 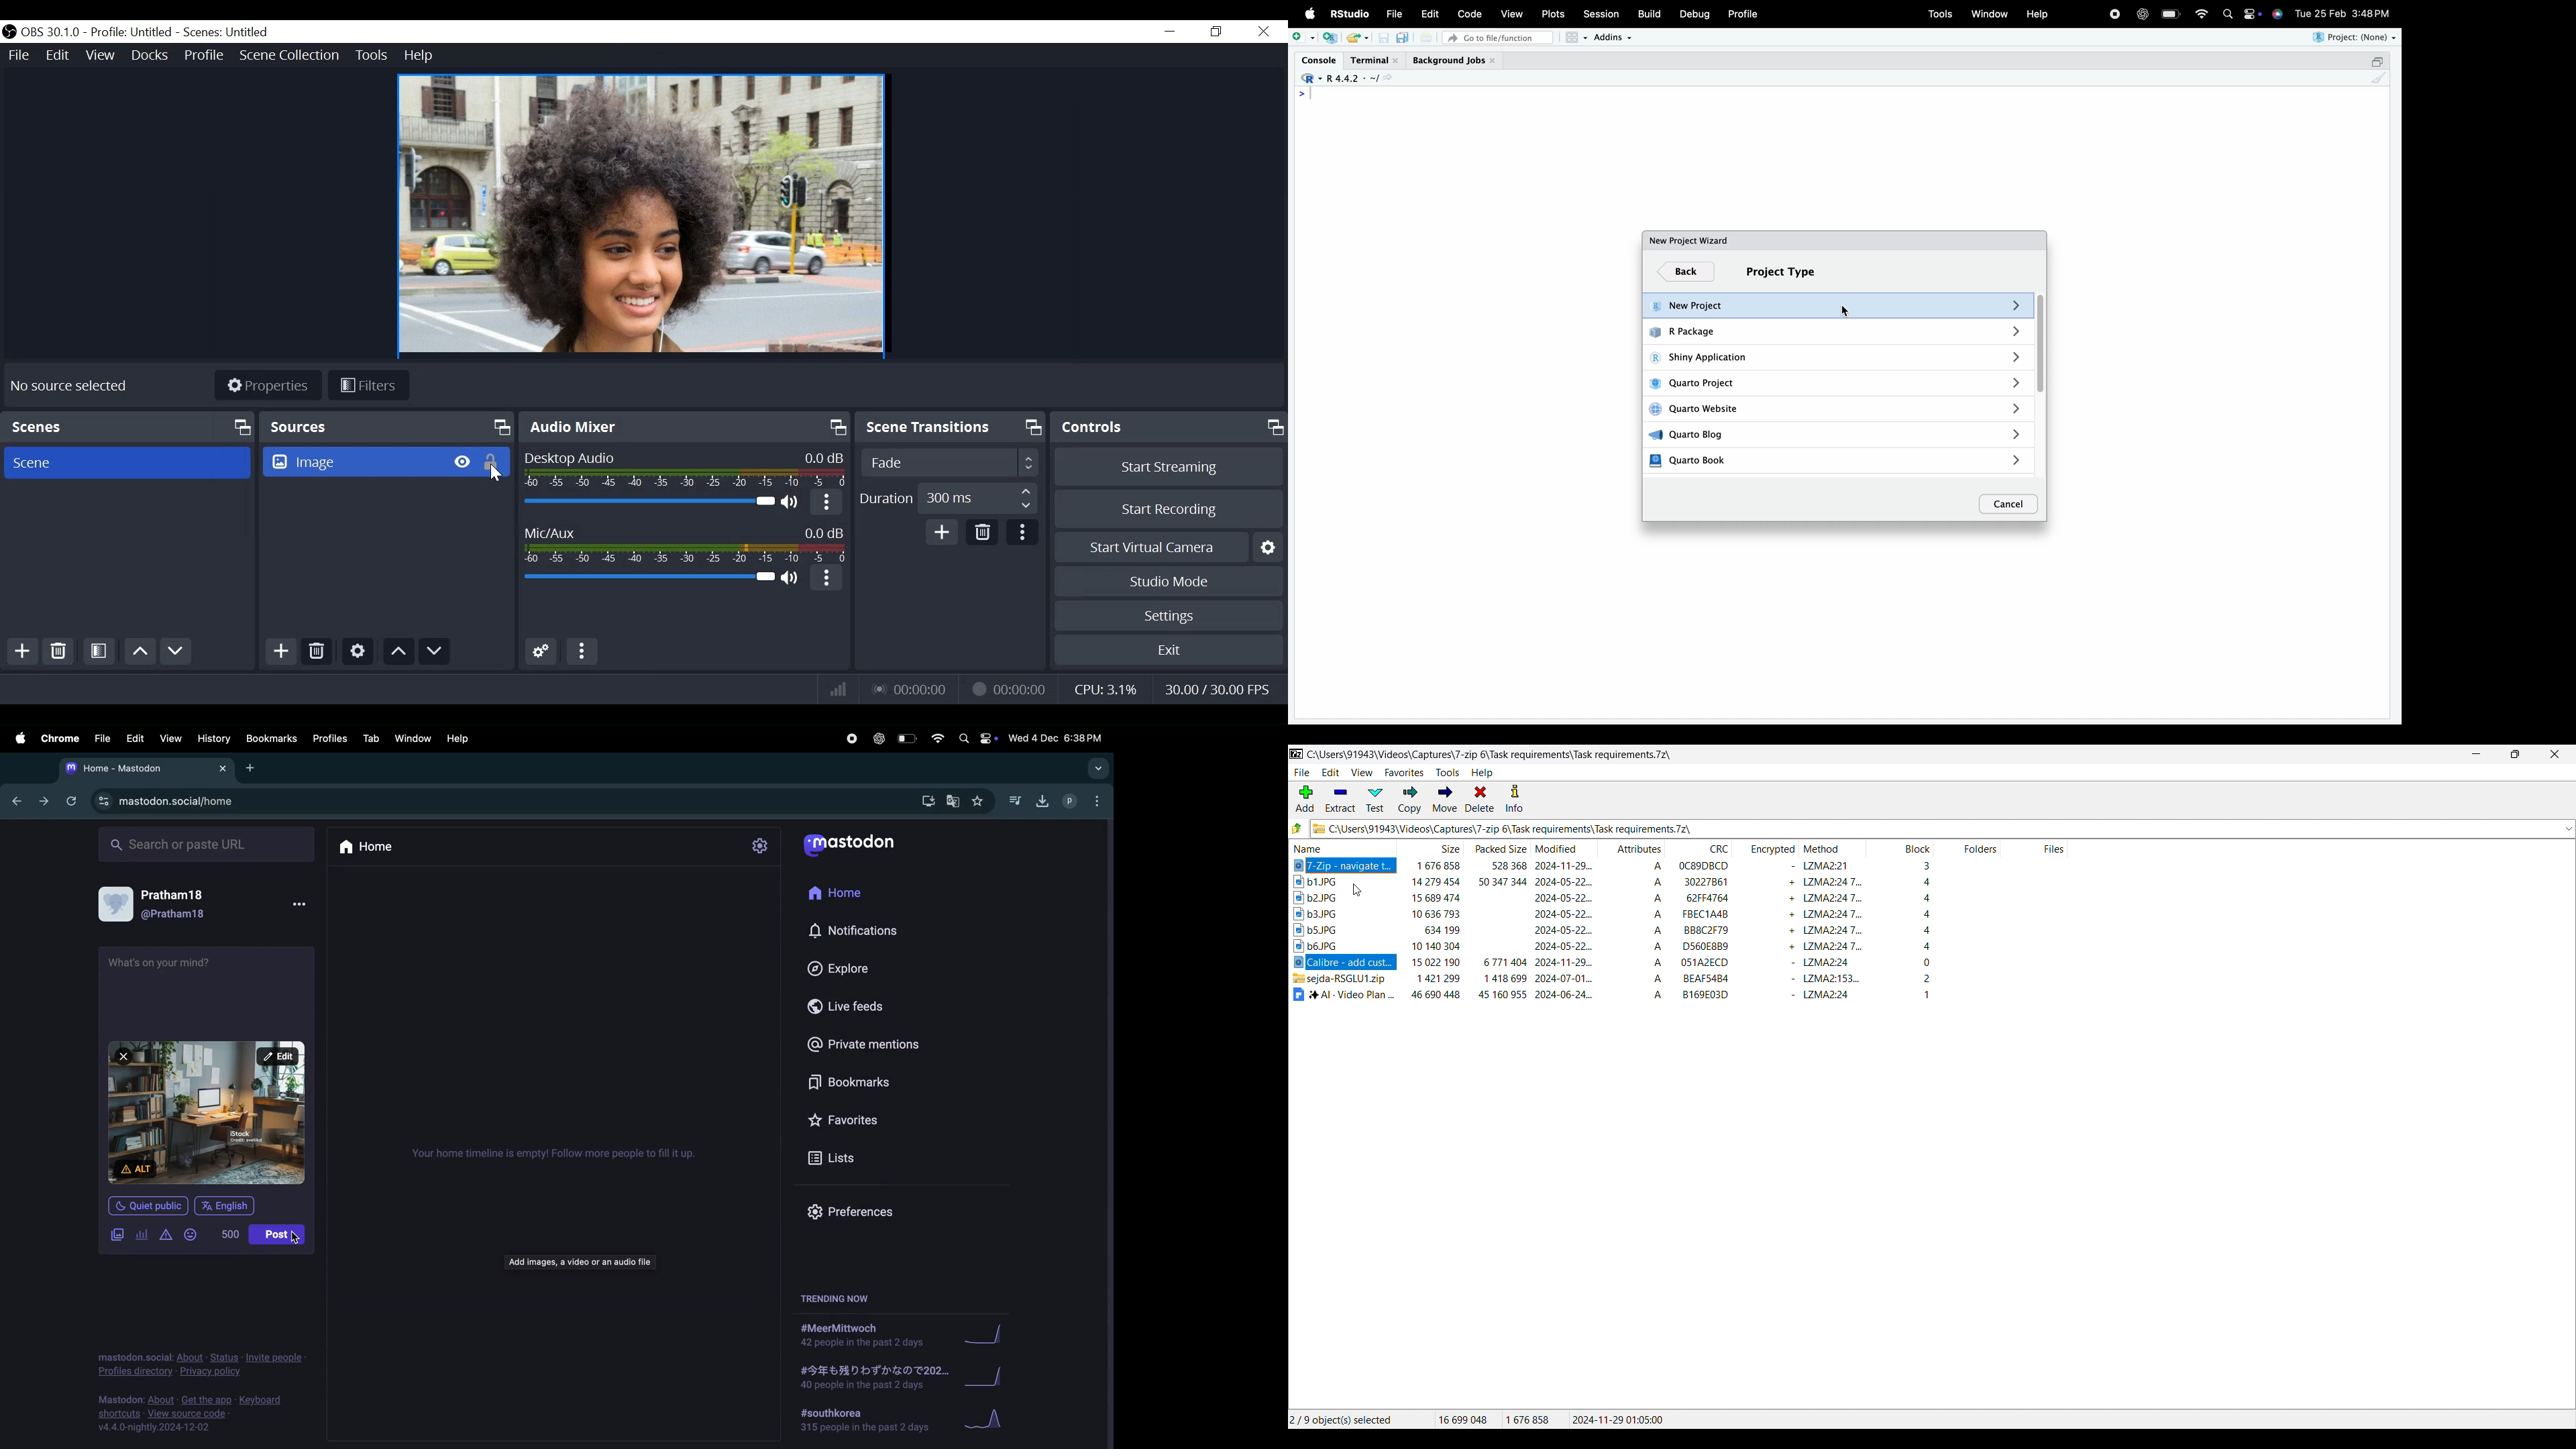 I want to click on open an existing file, so click(x=1352, y=38).